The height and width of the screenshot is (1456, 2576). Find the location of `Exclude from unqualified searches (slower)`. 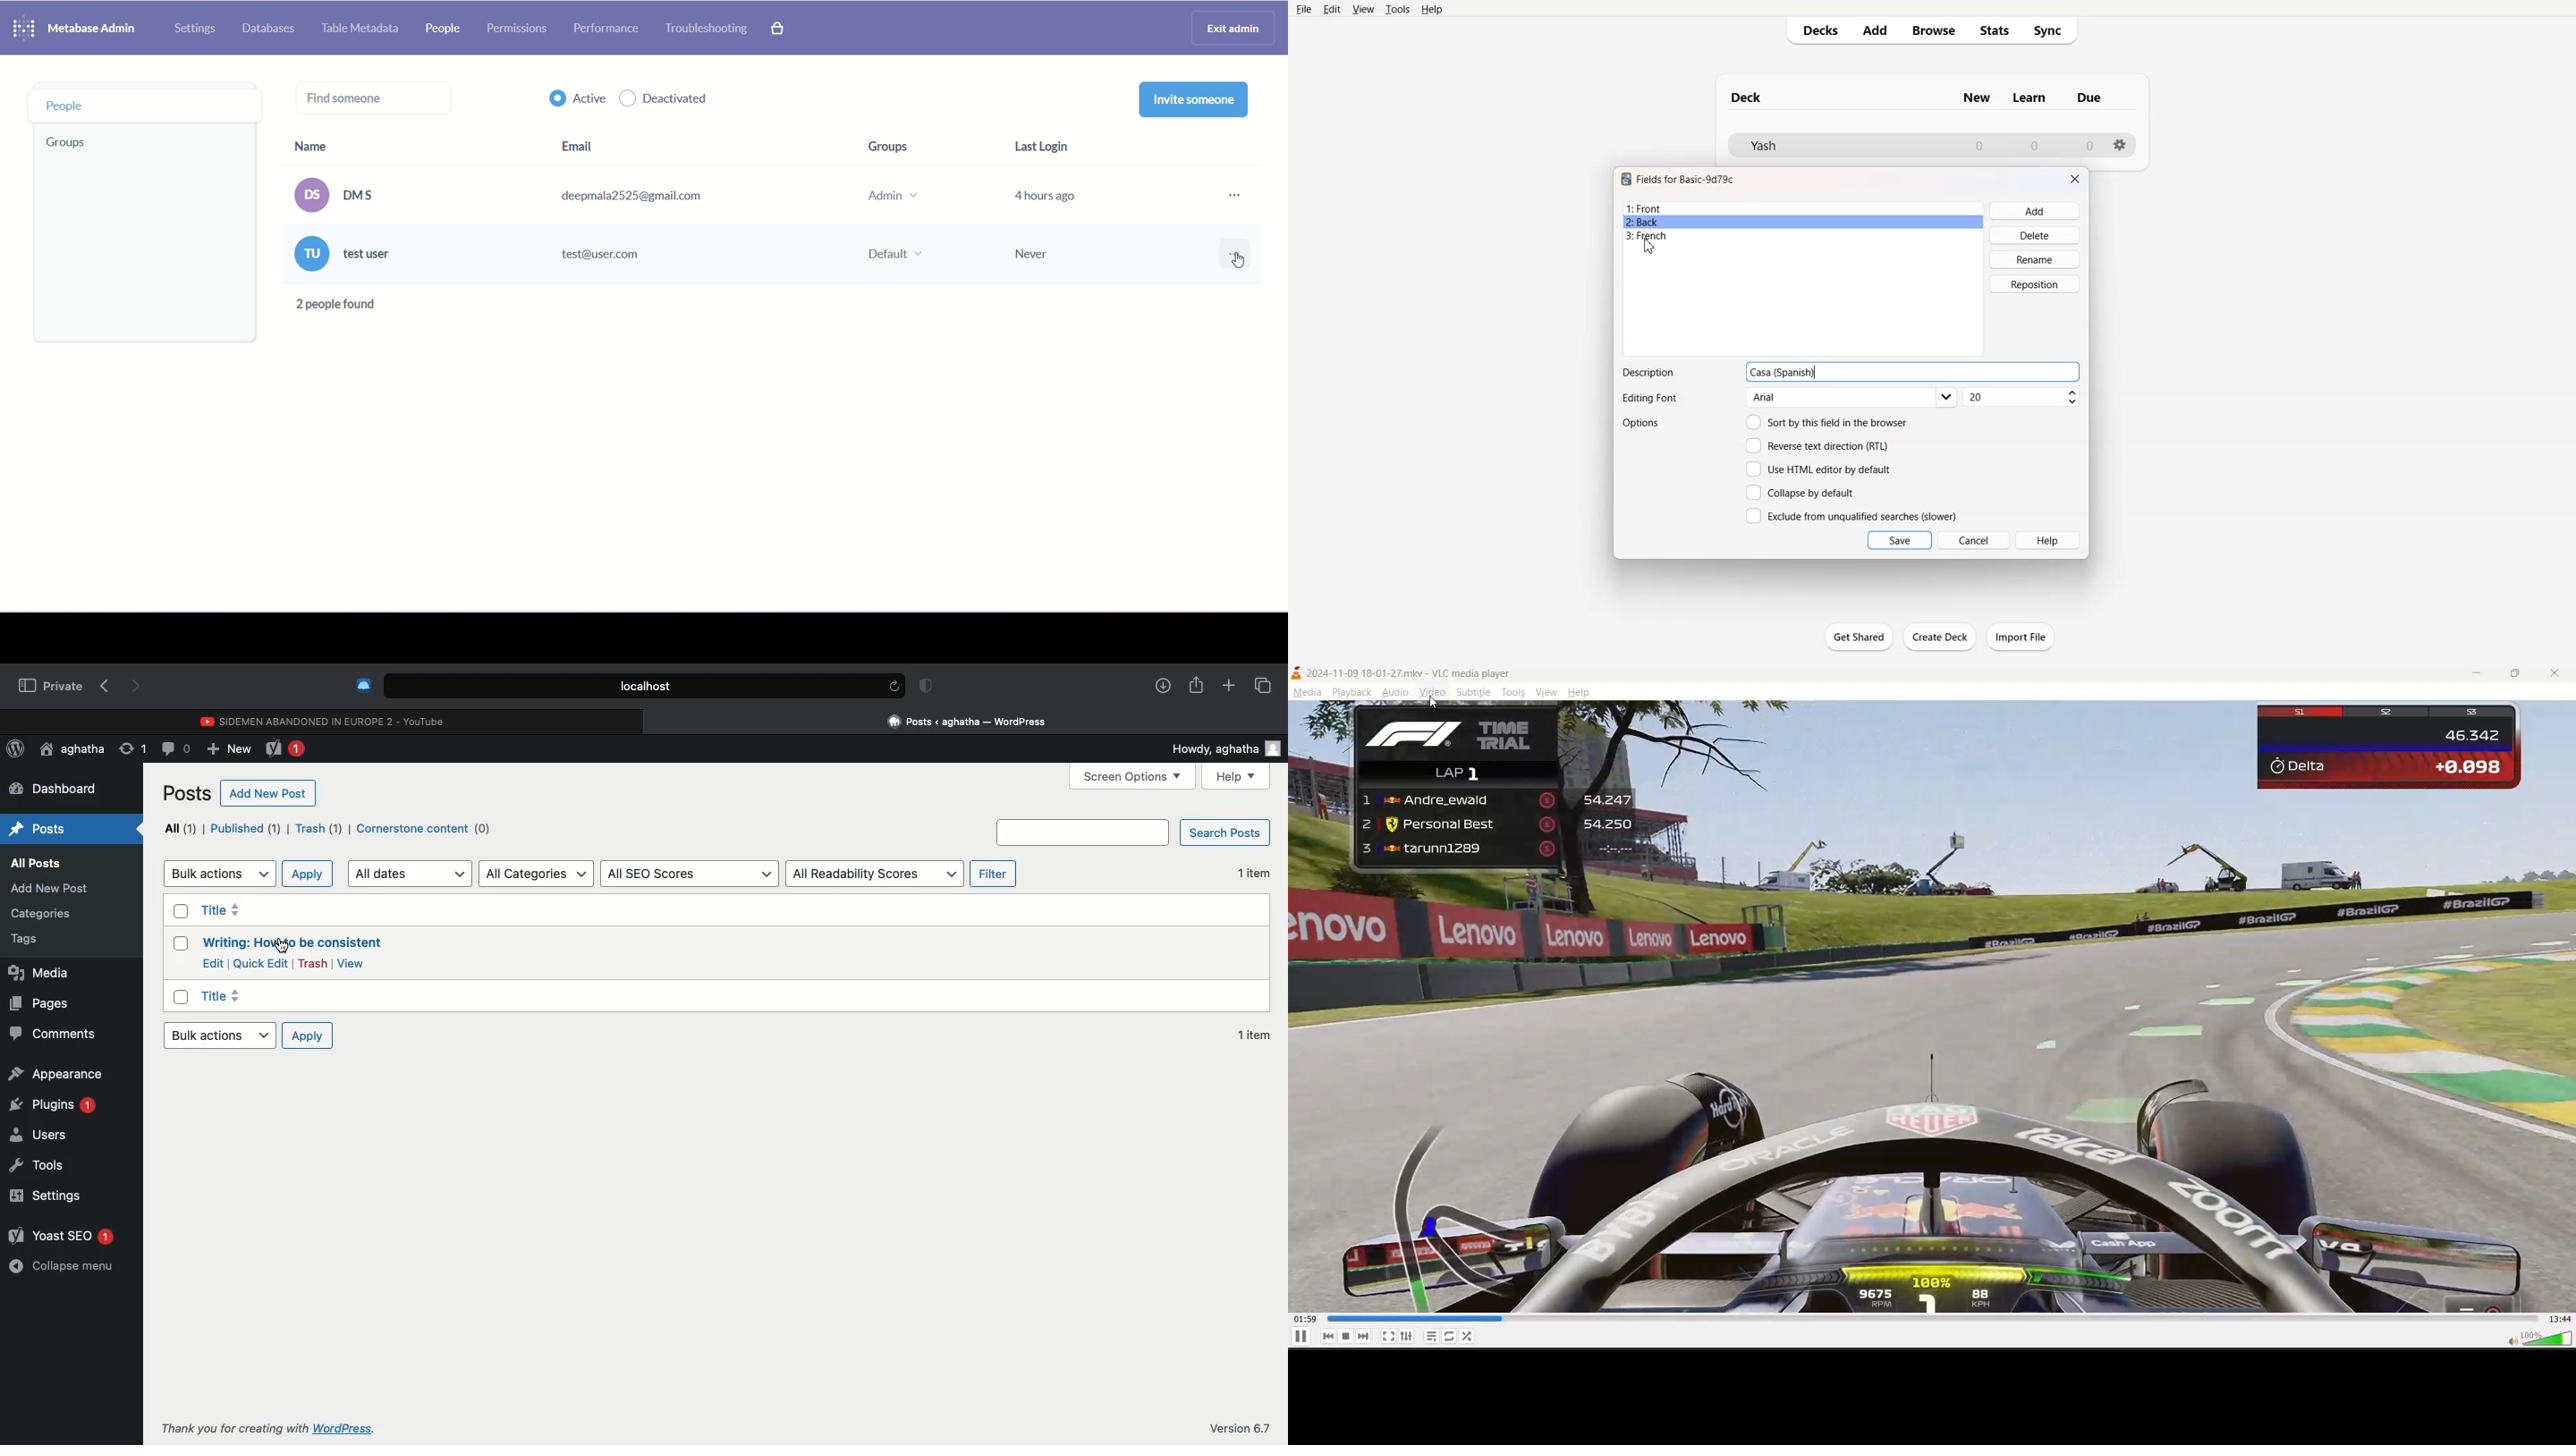

Exclude from unqualified searches (slower) is located at coordinates (1851, 516).